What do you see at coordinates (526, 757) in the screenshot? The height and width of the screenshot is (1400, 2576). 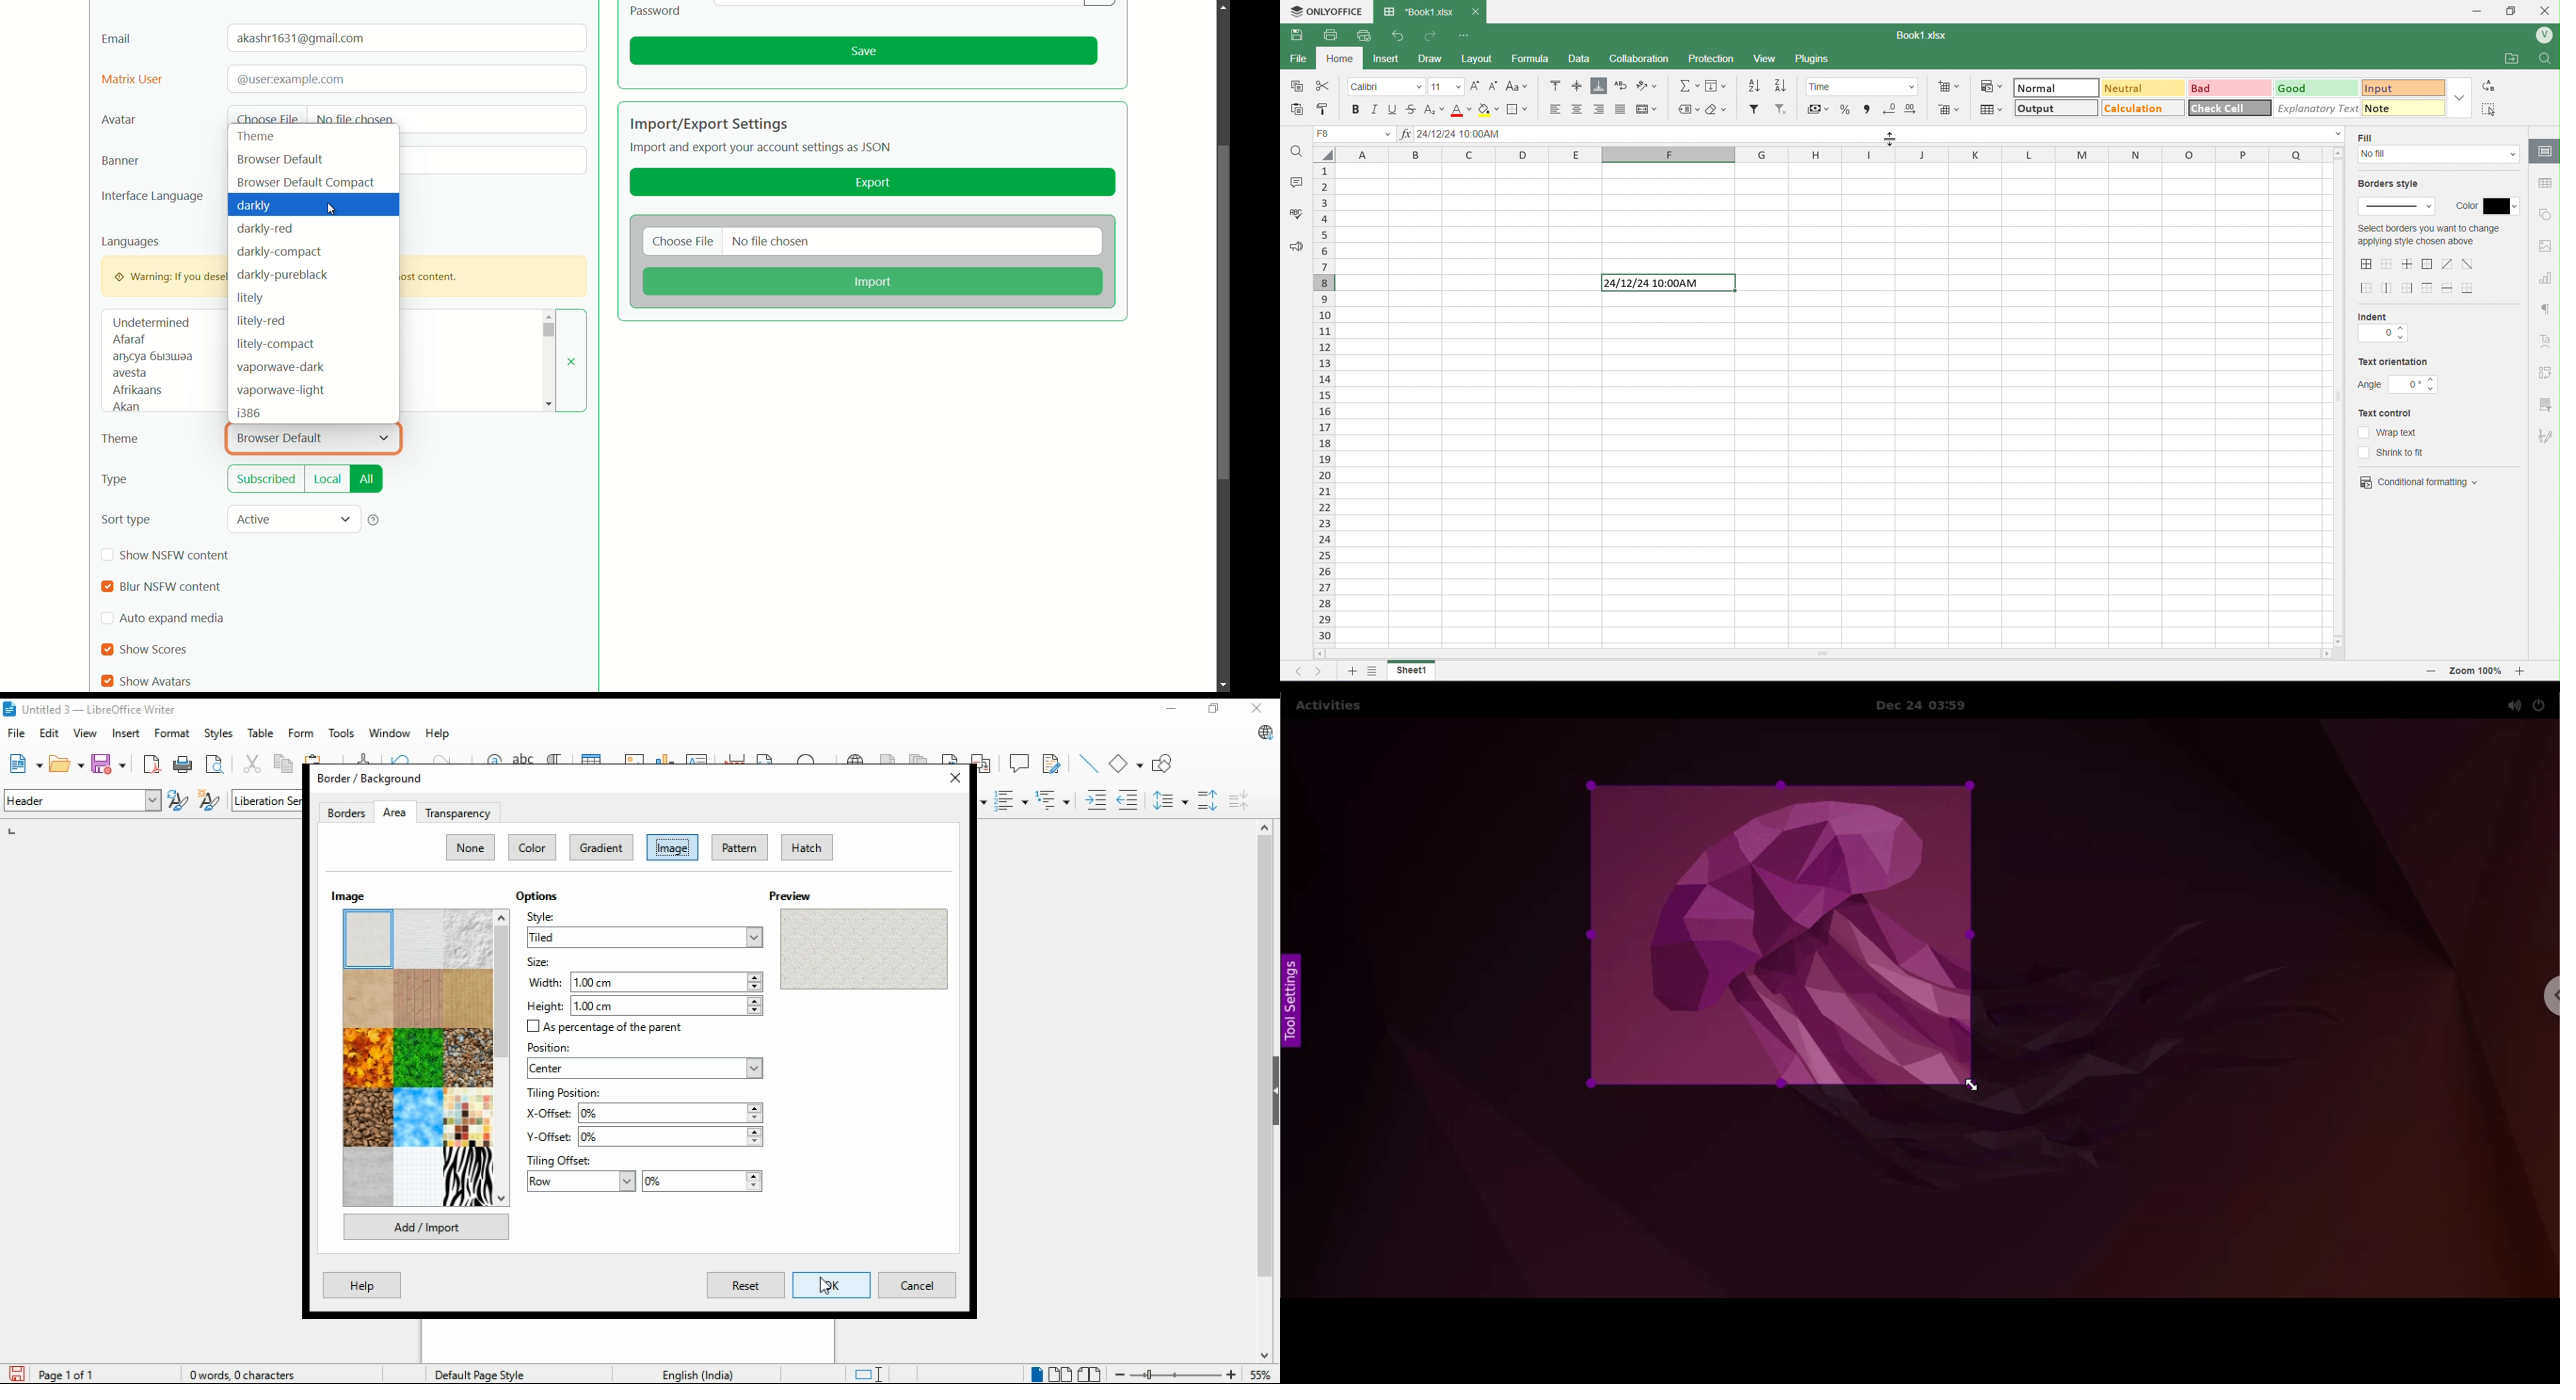 I see `check spelling` at bounding box center [526, 757].